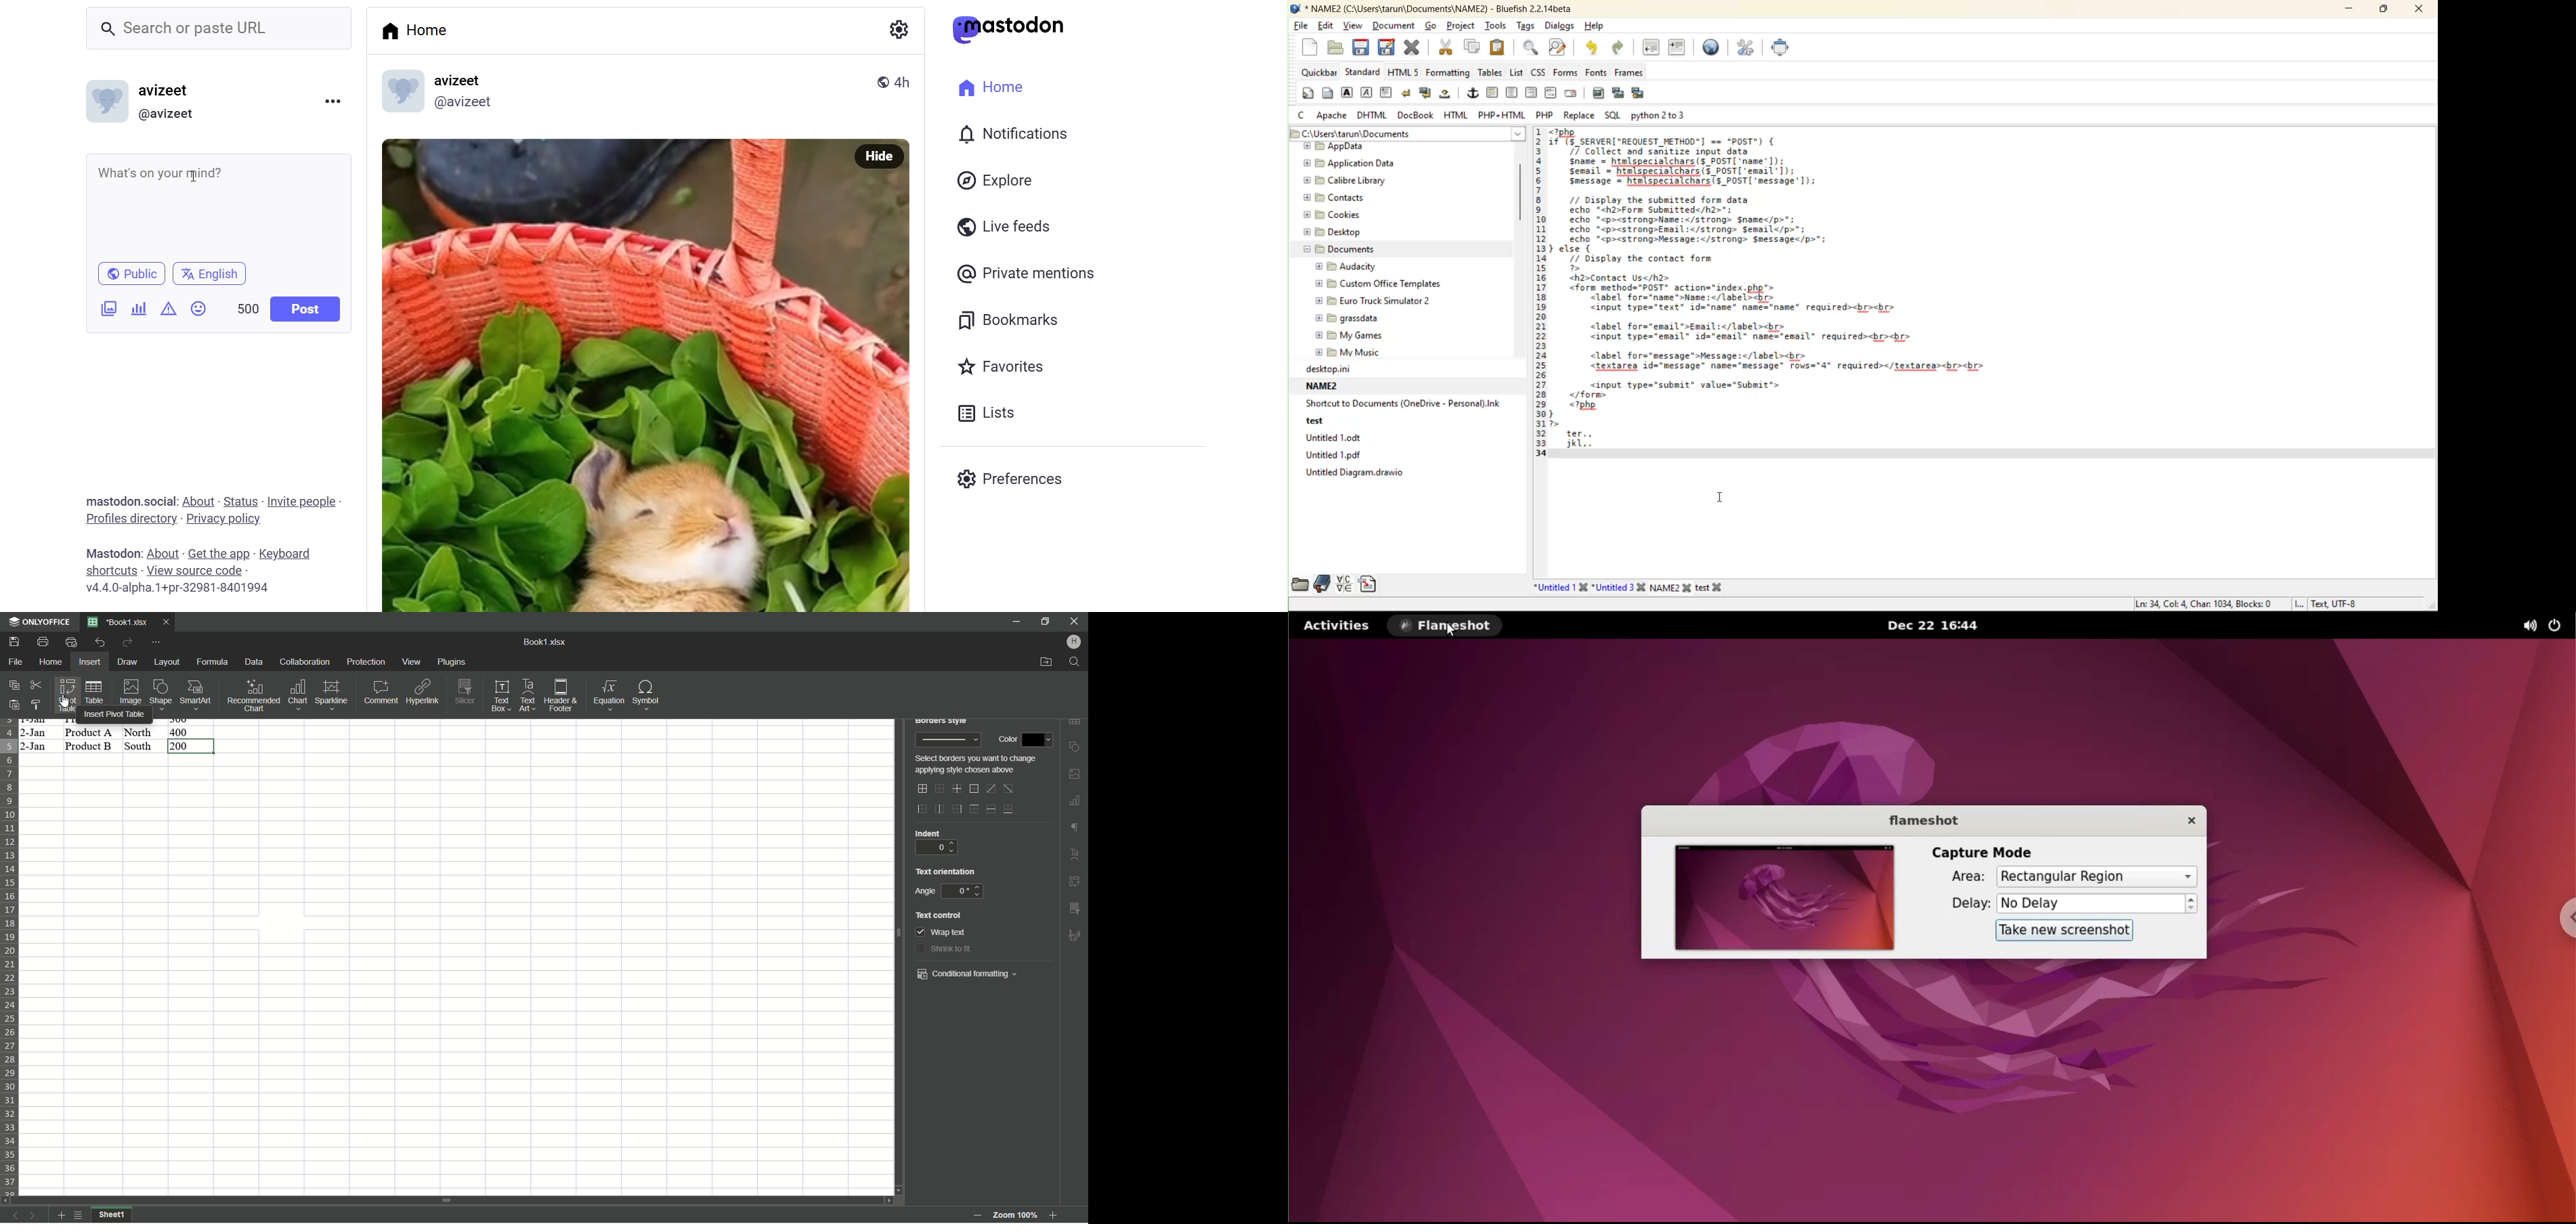  What do you see at coordinates (954, 852) in the screenshot?
I see `down` at bounding box center [954, 852].